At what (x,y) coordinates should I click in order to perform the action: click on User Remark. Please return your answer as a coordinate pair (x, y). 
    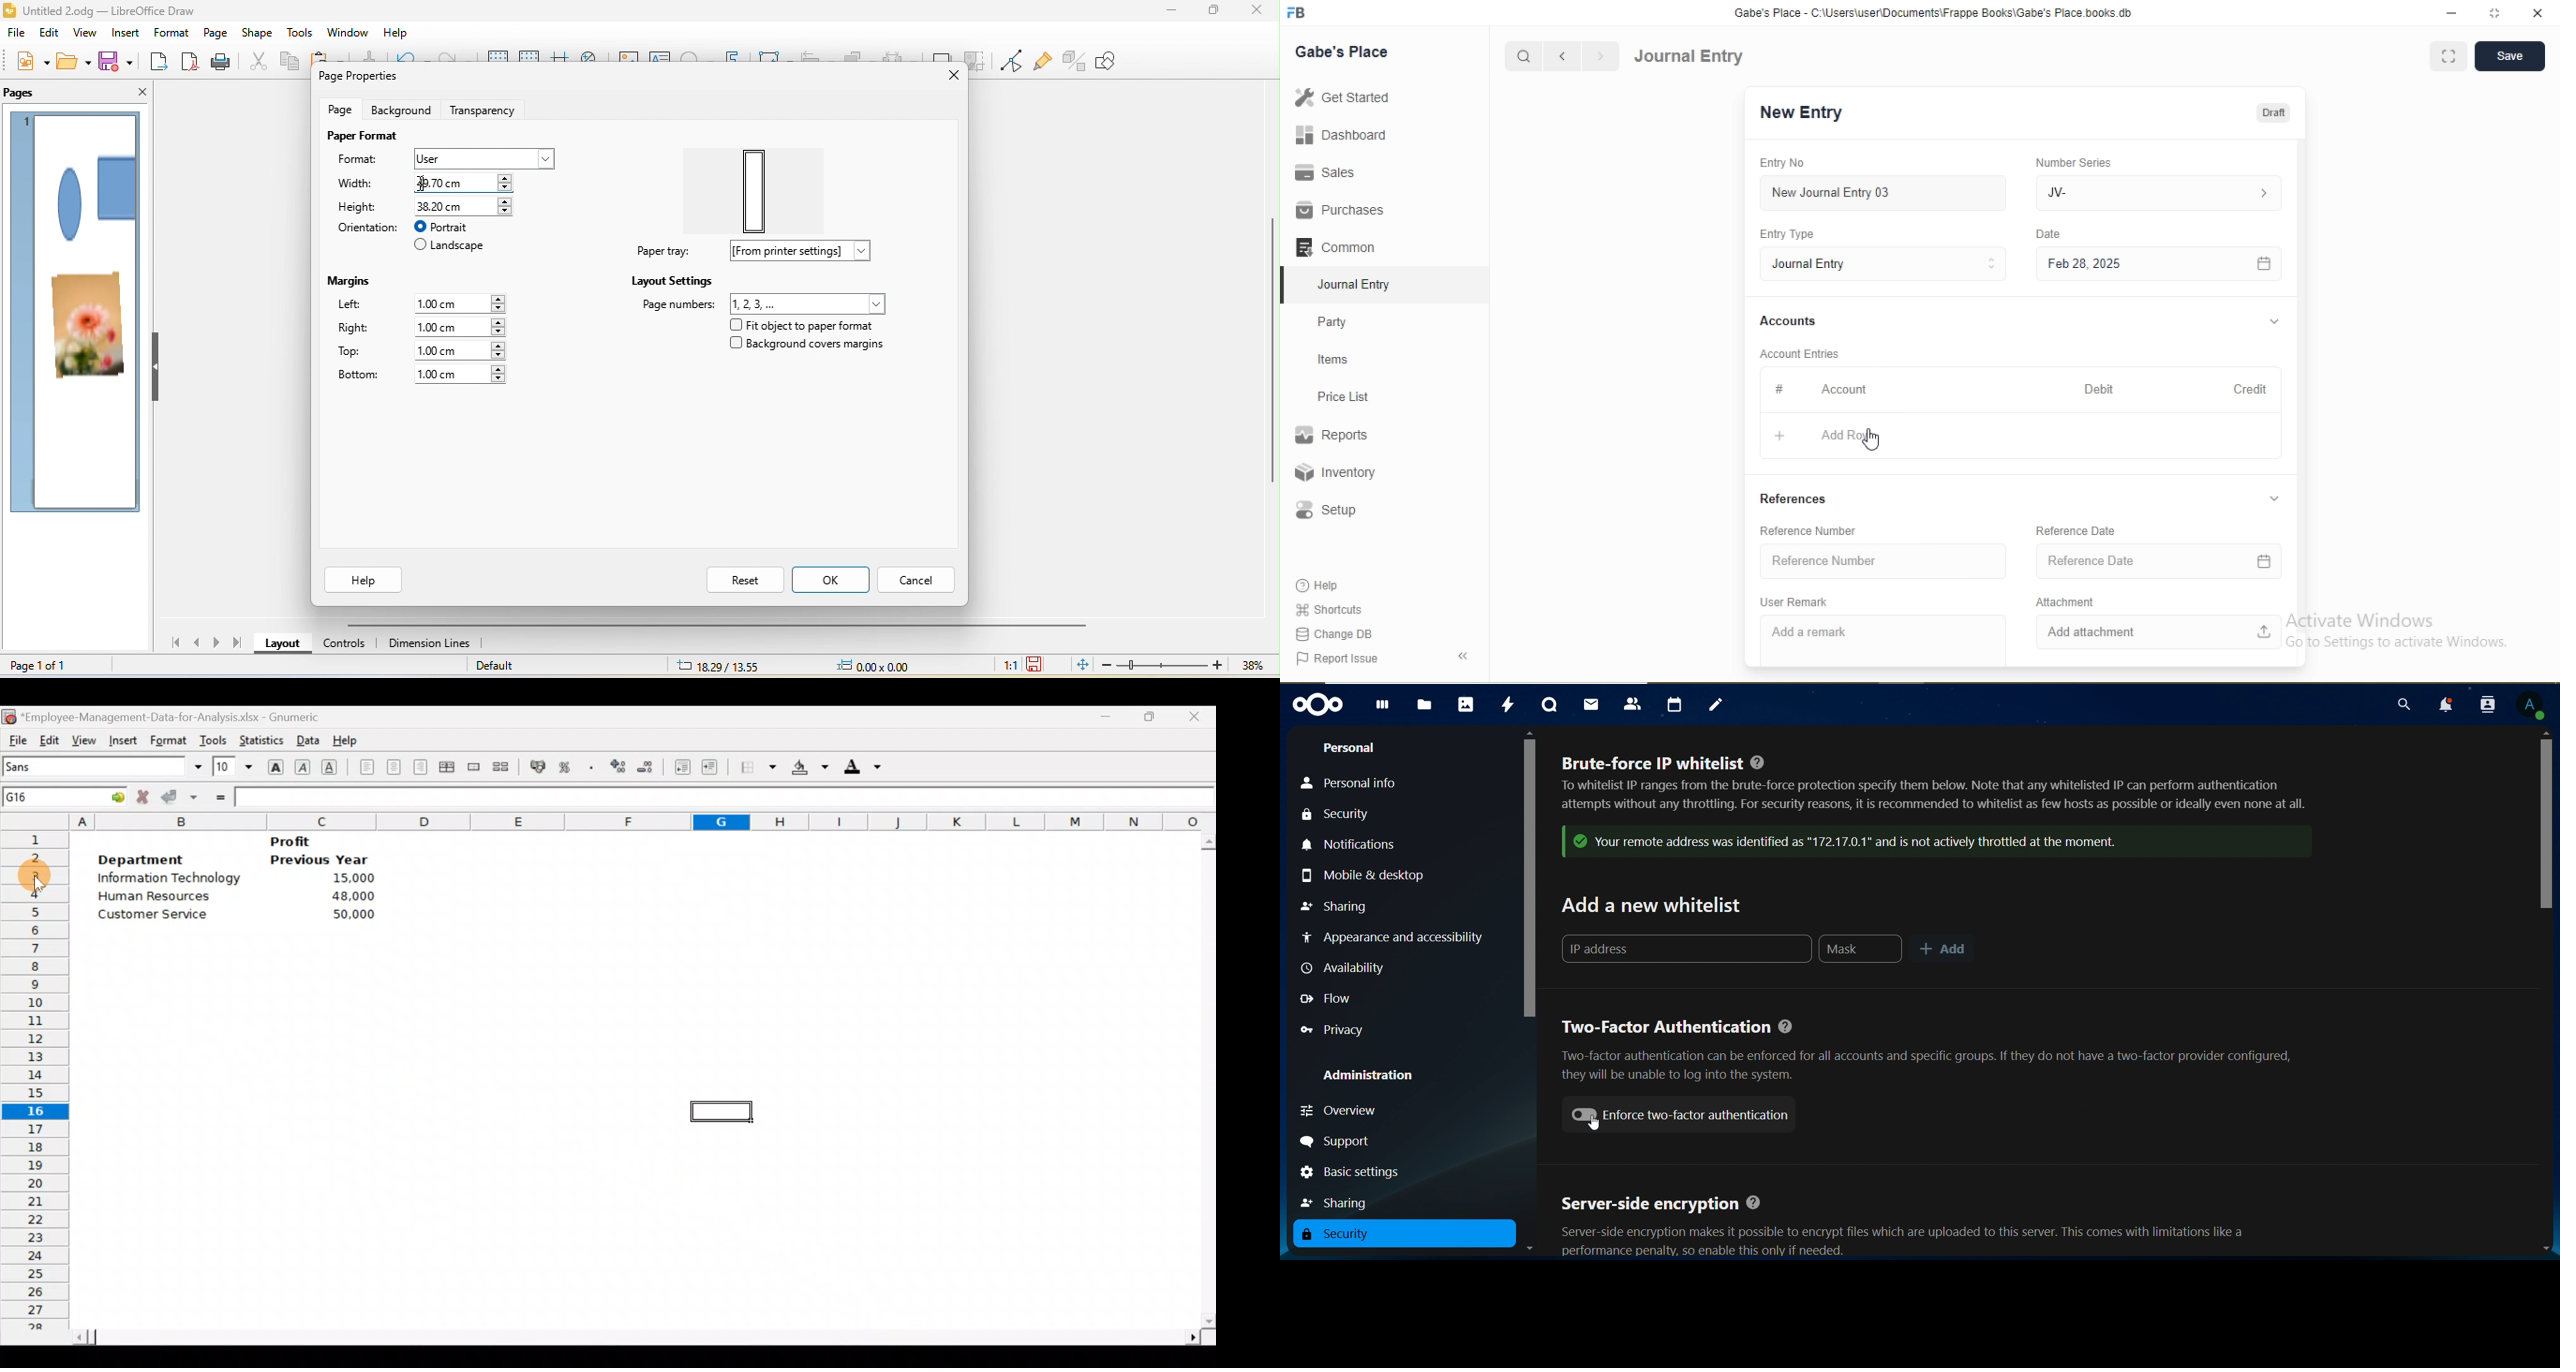
    Looking at the image, I should click on (1793, 602).